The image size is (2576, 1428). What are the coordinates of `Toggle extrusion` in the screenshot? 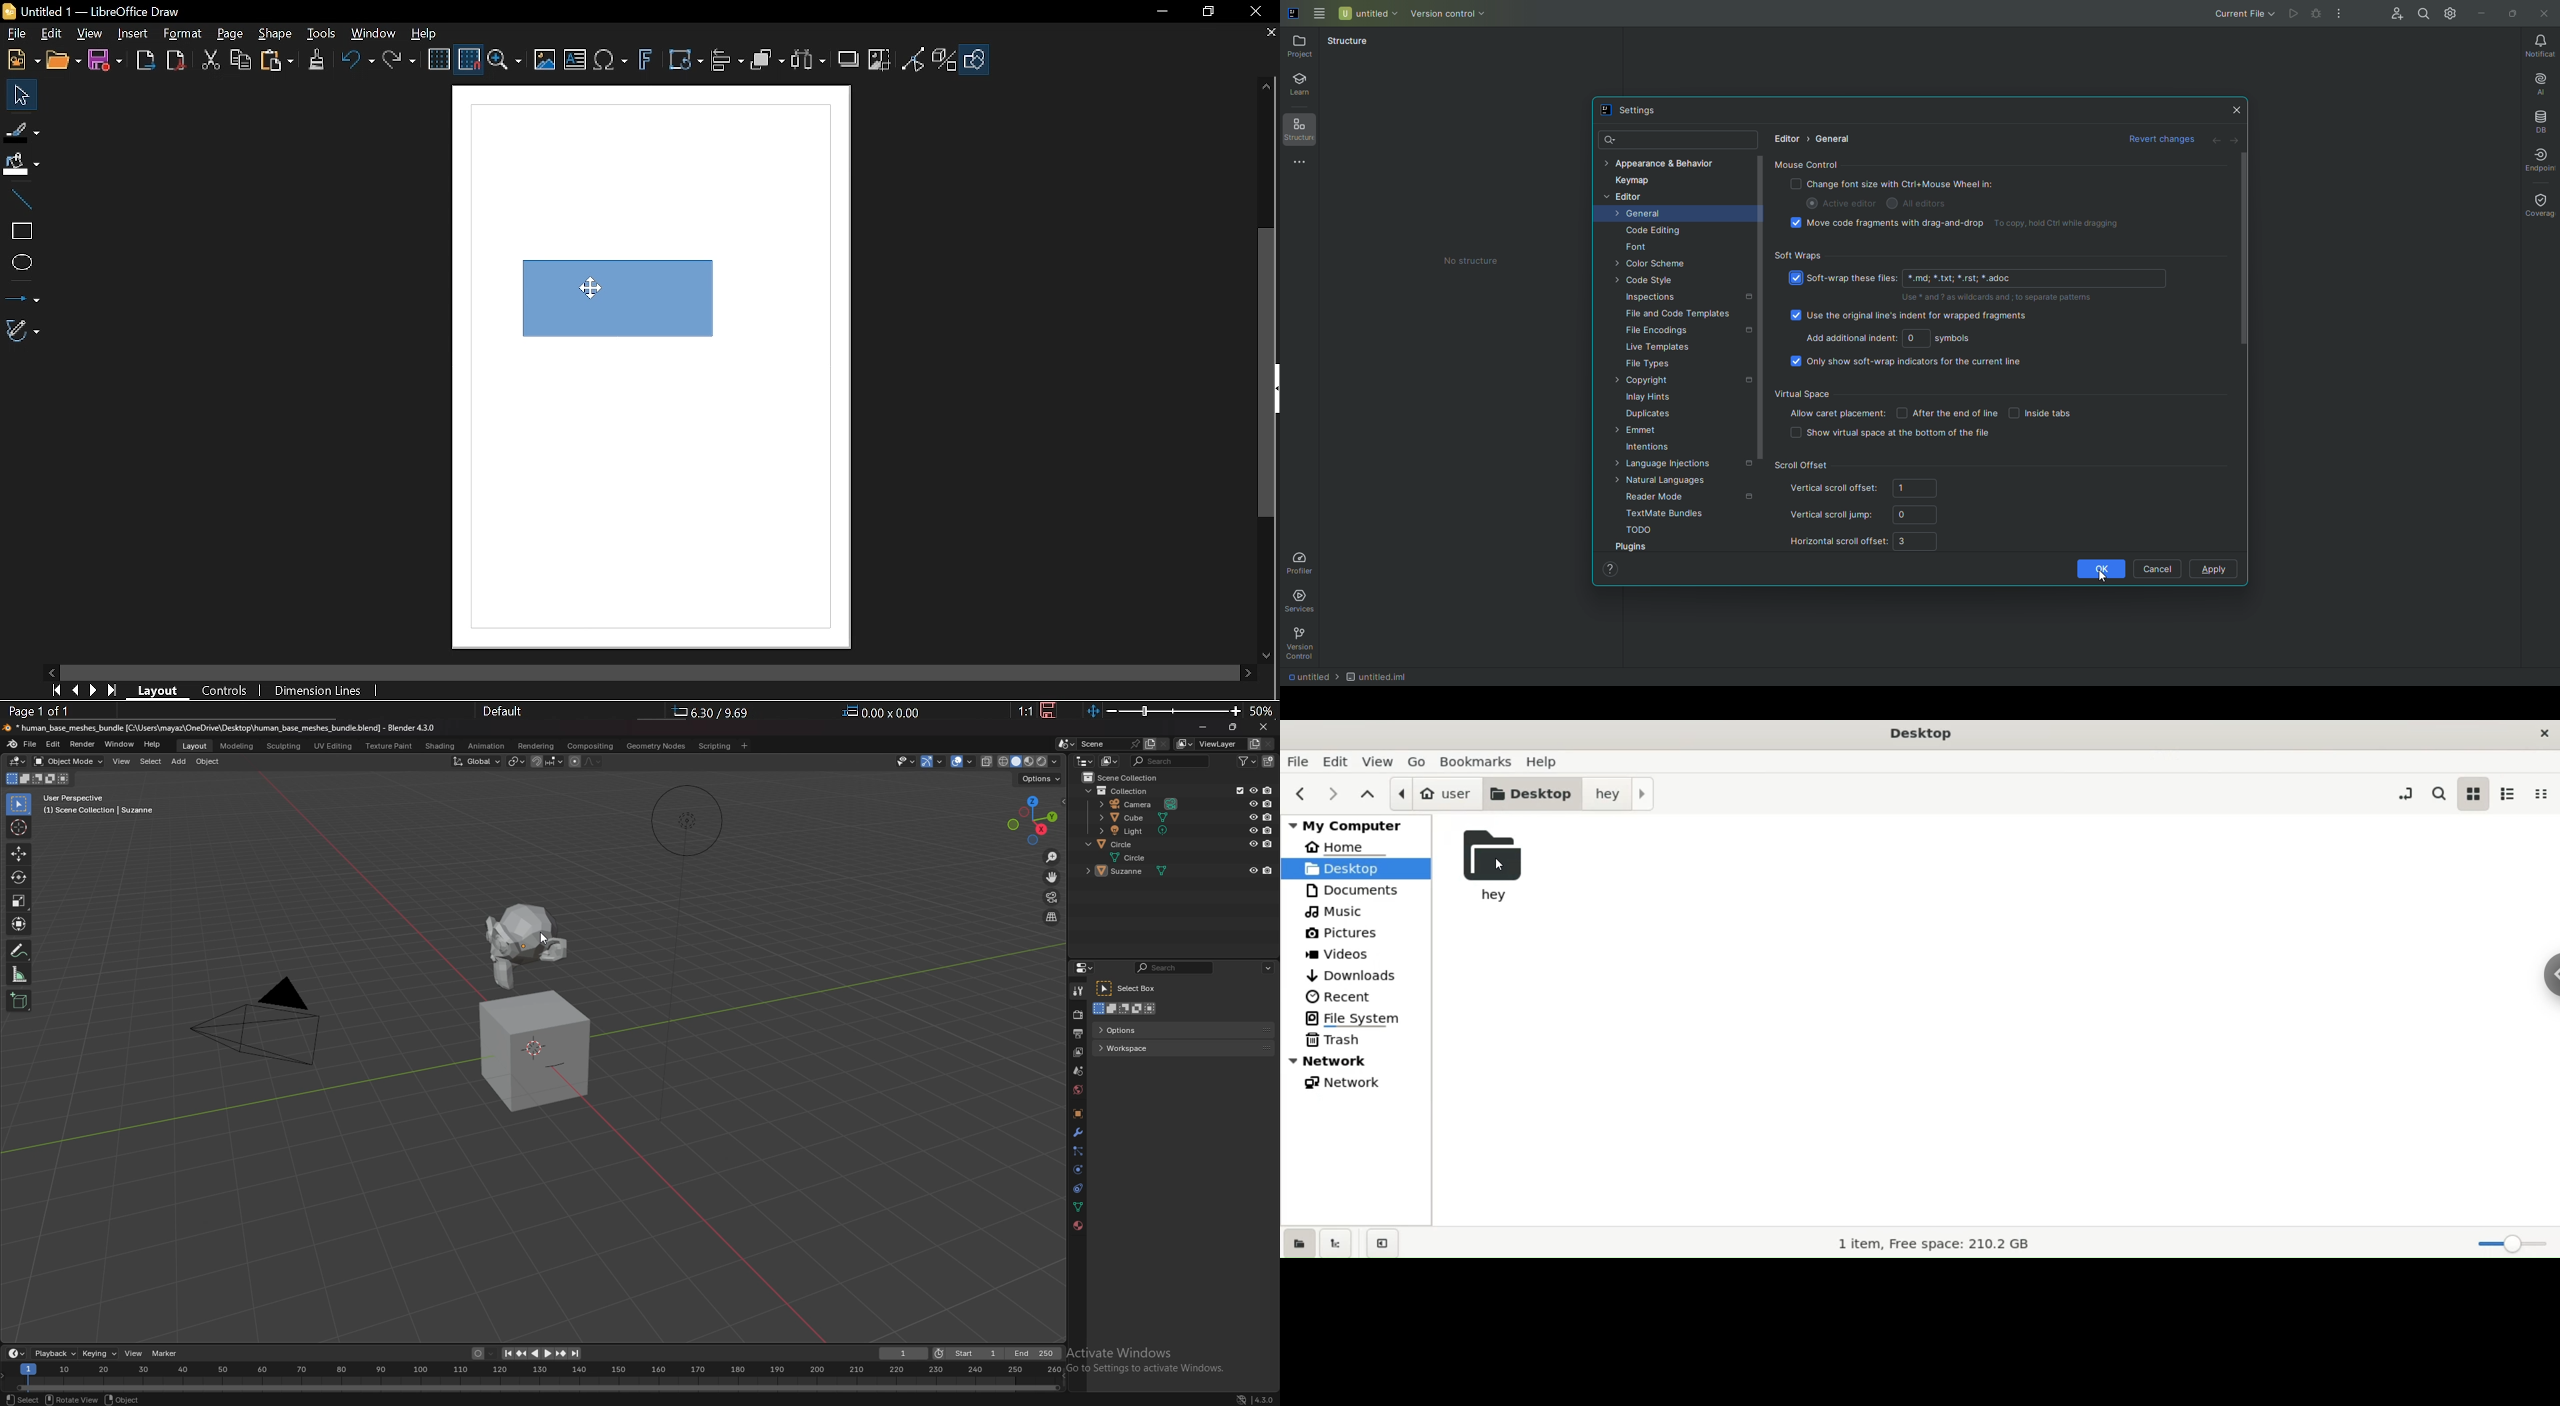 It's located at (946, 61).